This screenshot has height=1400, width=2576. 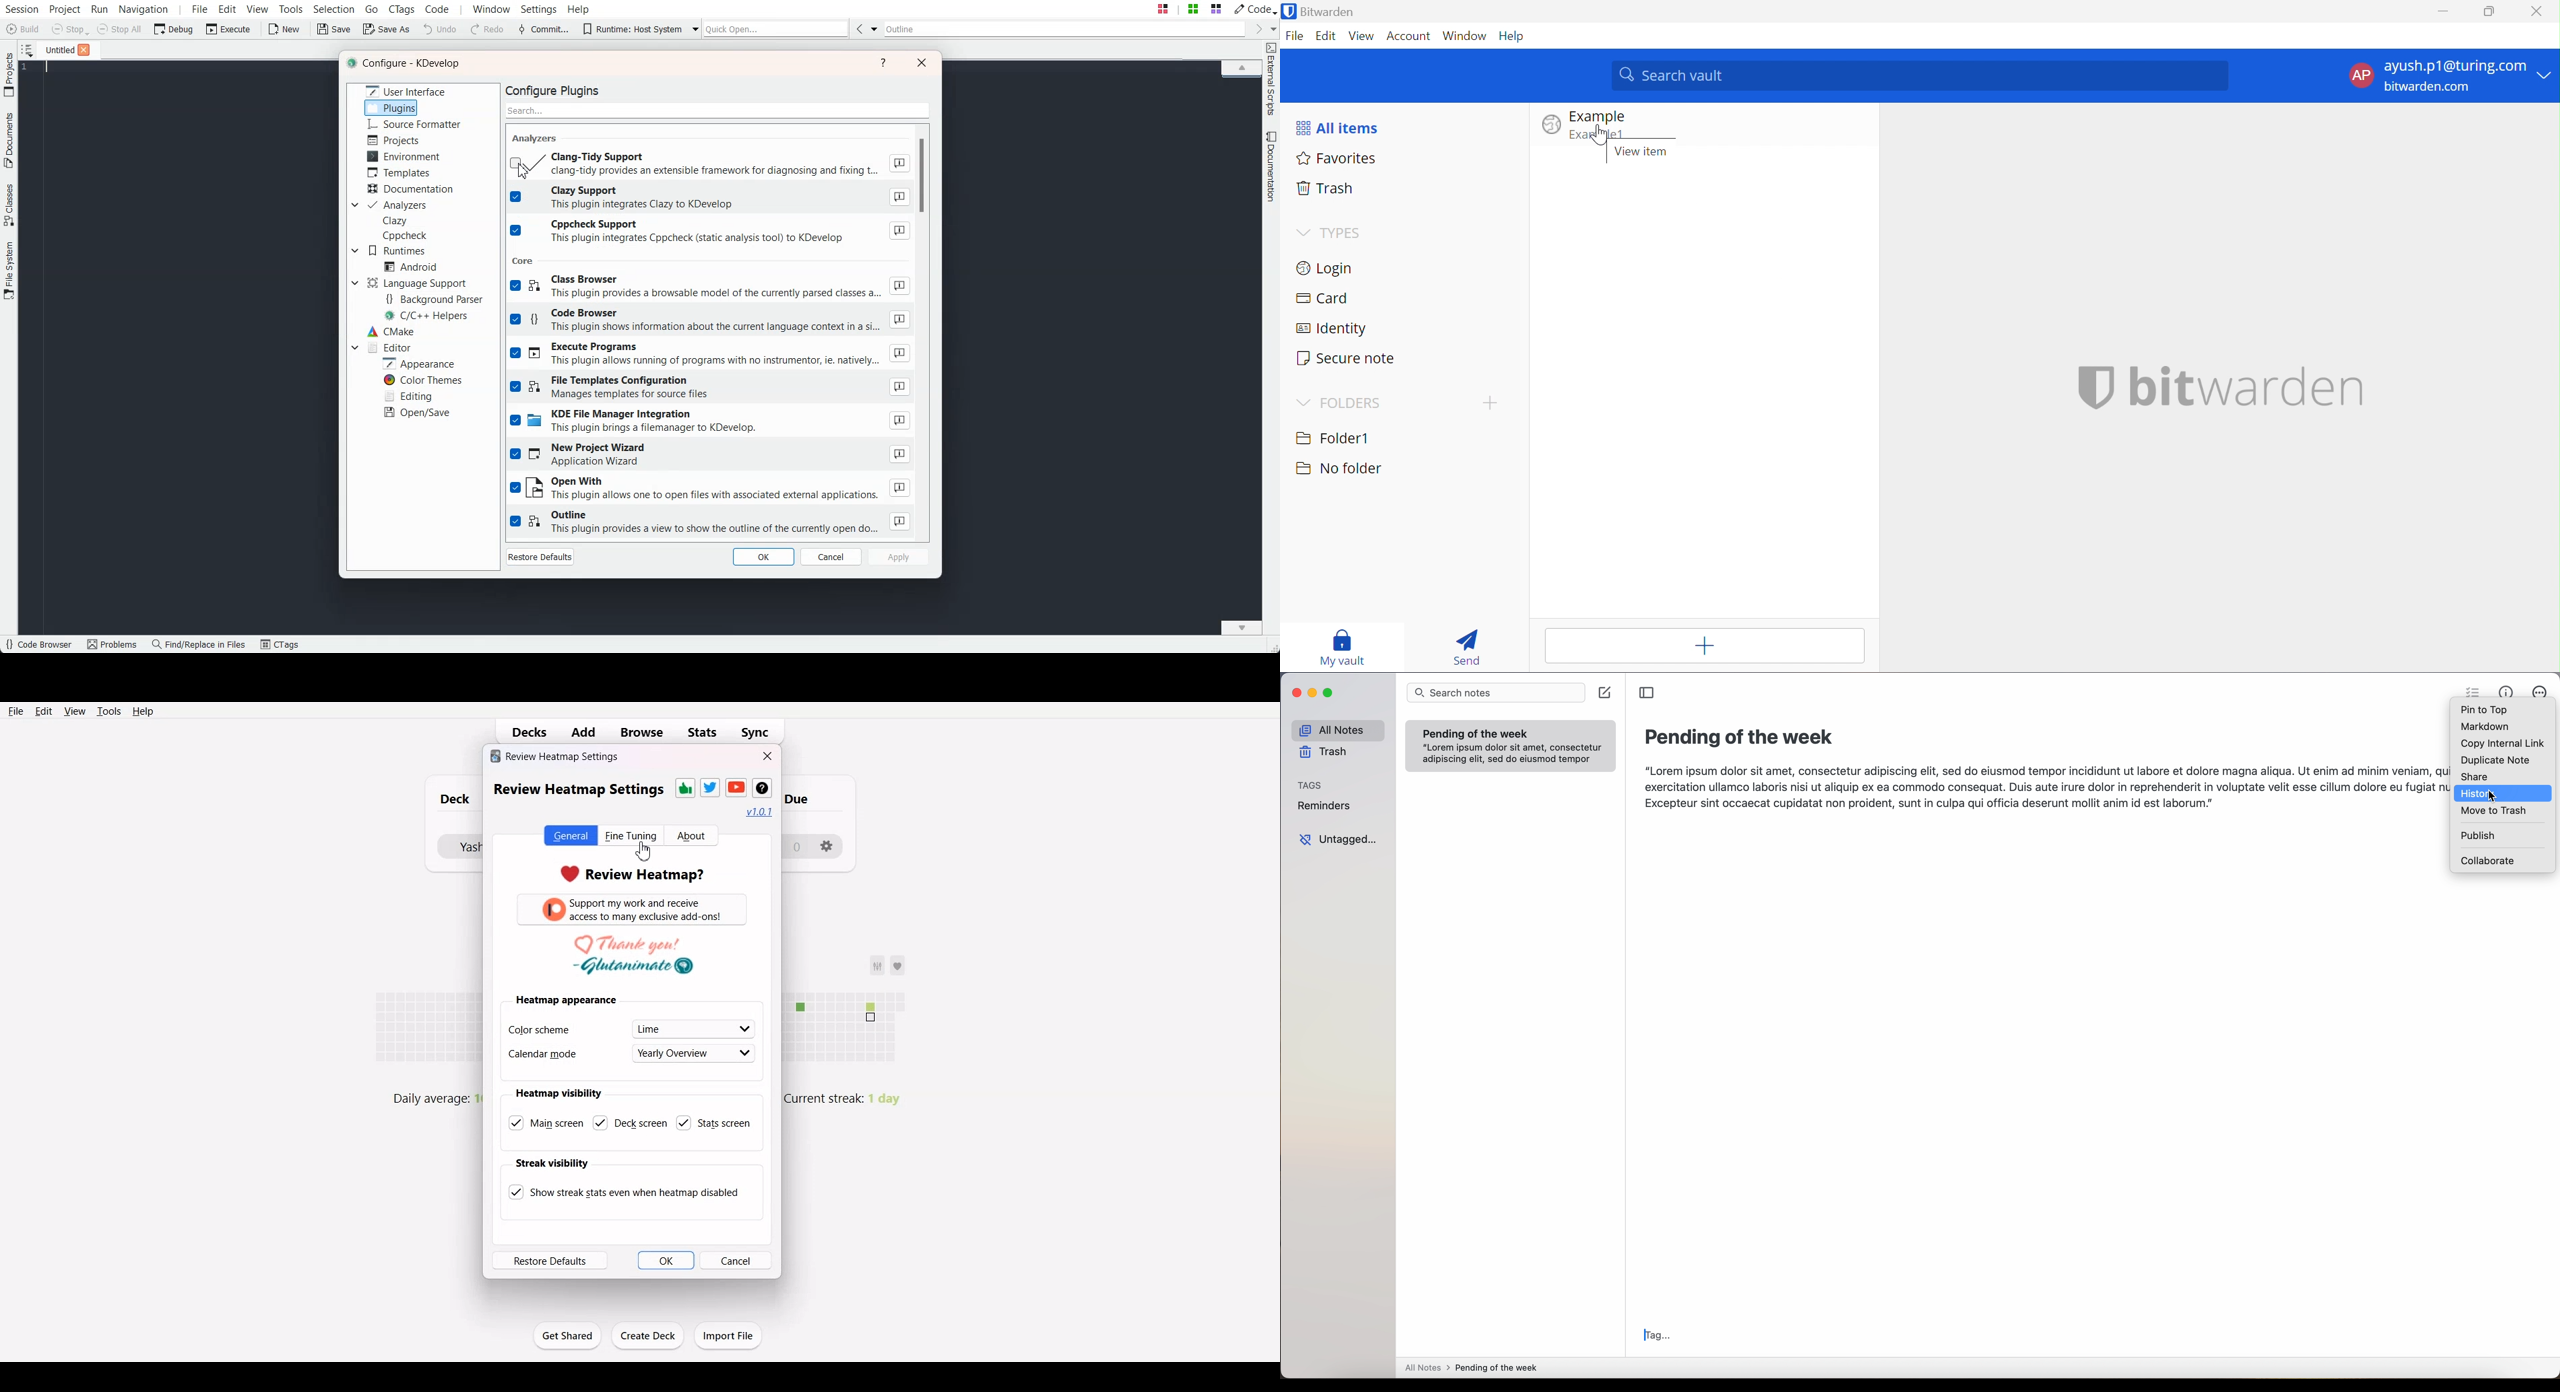 What do you see at coordinates (1706, 646) in the screenshot?
I see `Add Item` at bounding box center [1706, 646].